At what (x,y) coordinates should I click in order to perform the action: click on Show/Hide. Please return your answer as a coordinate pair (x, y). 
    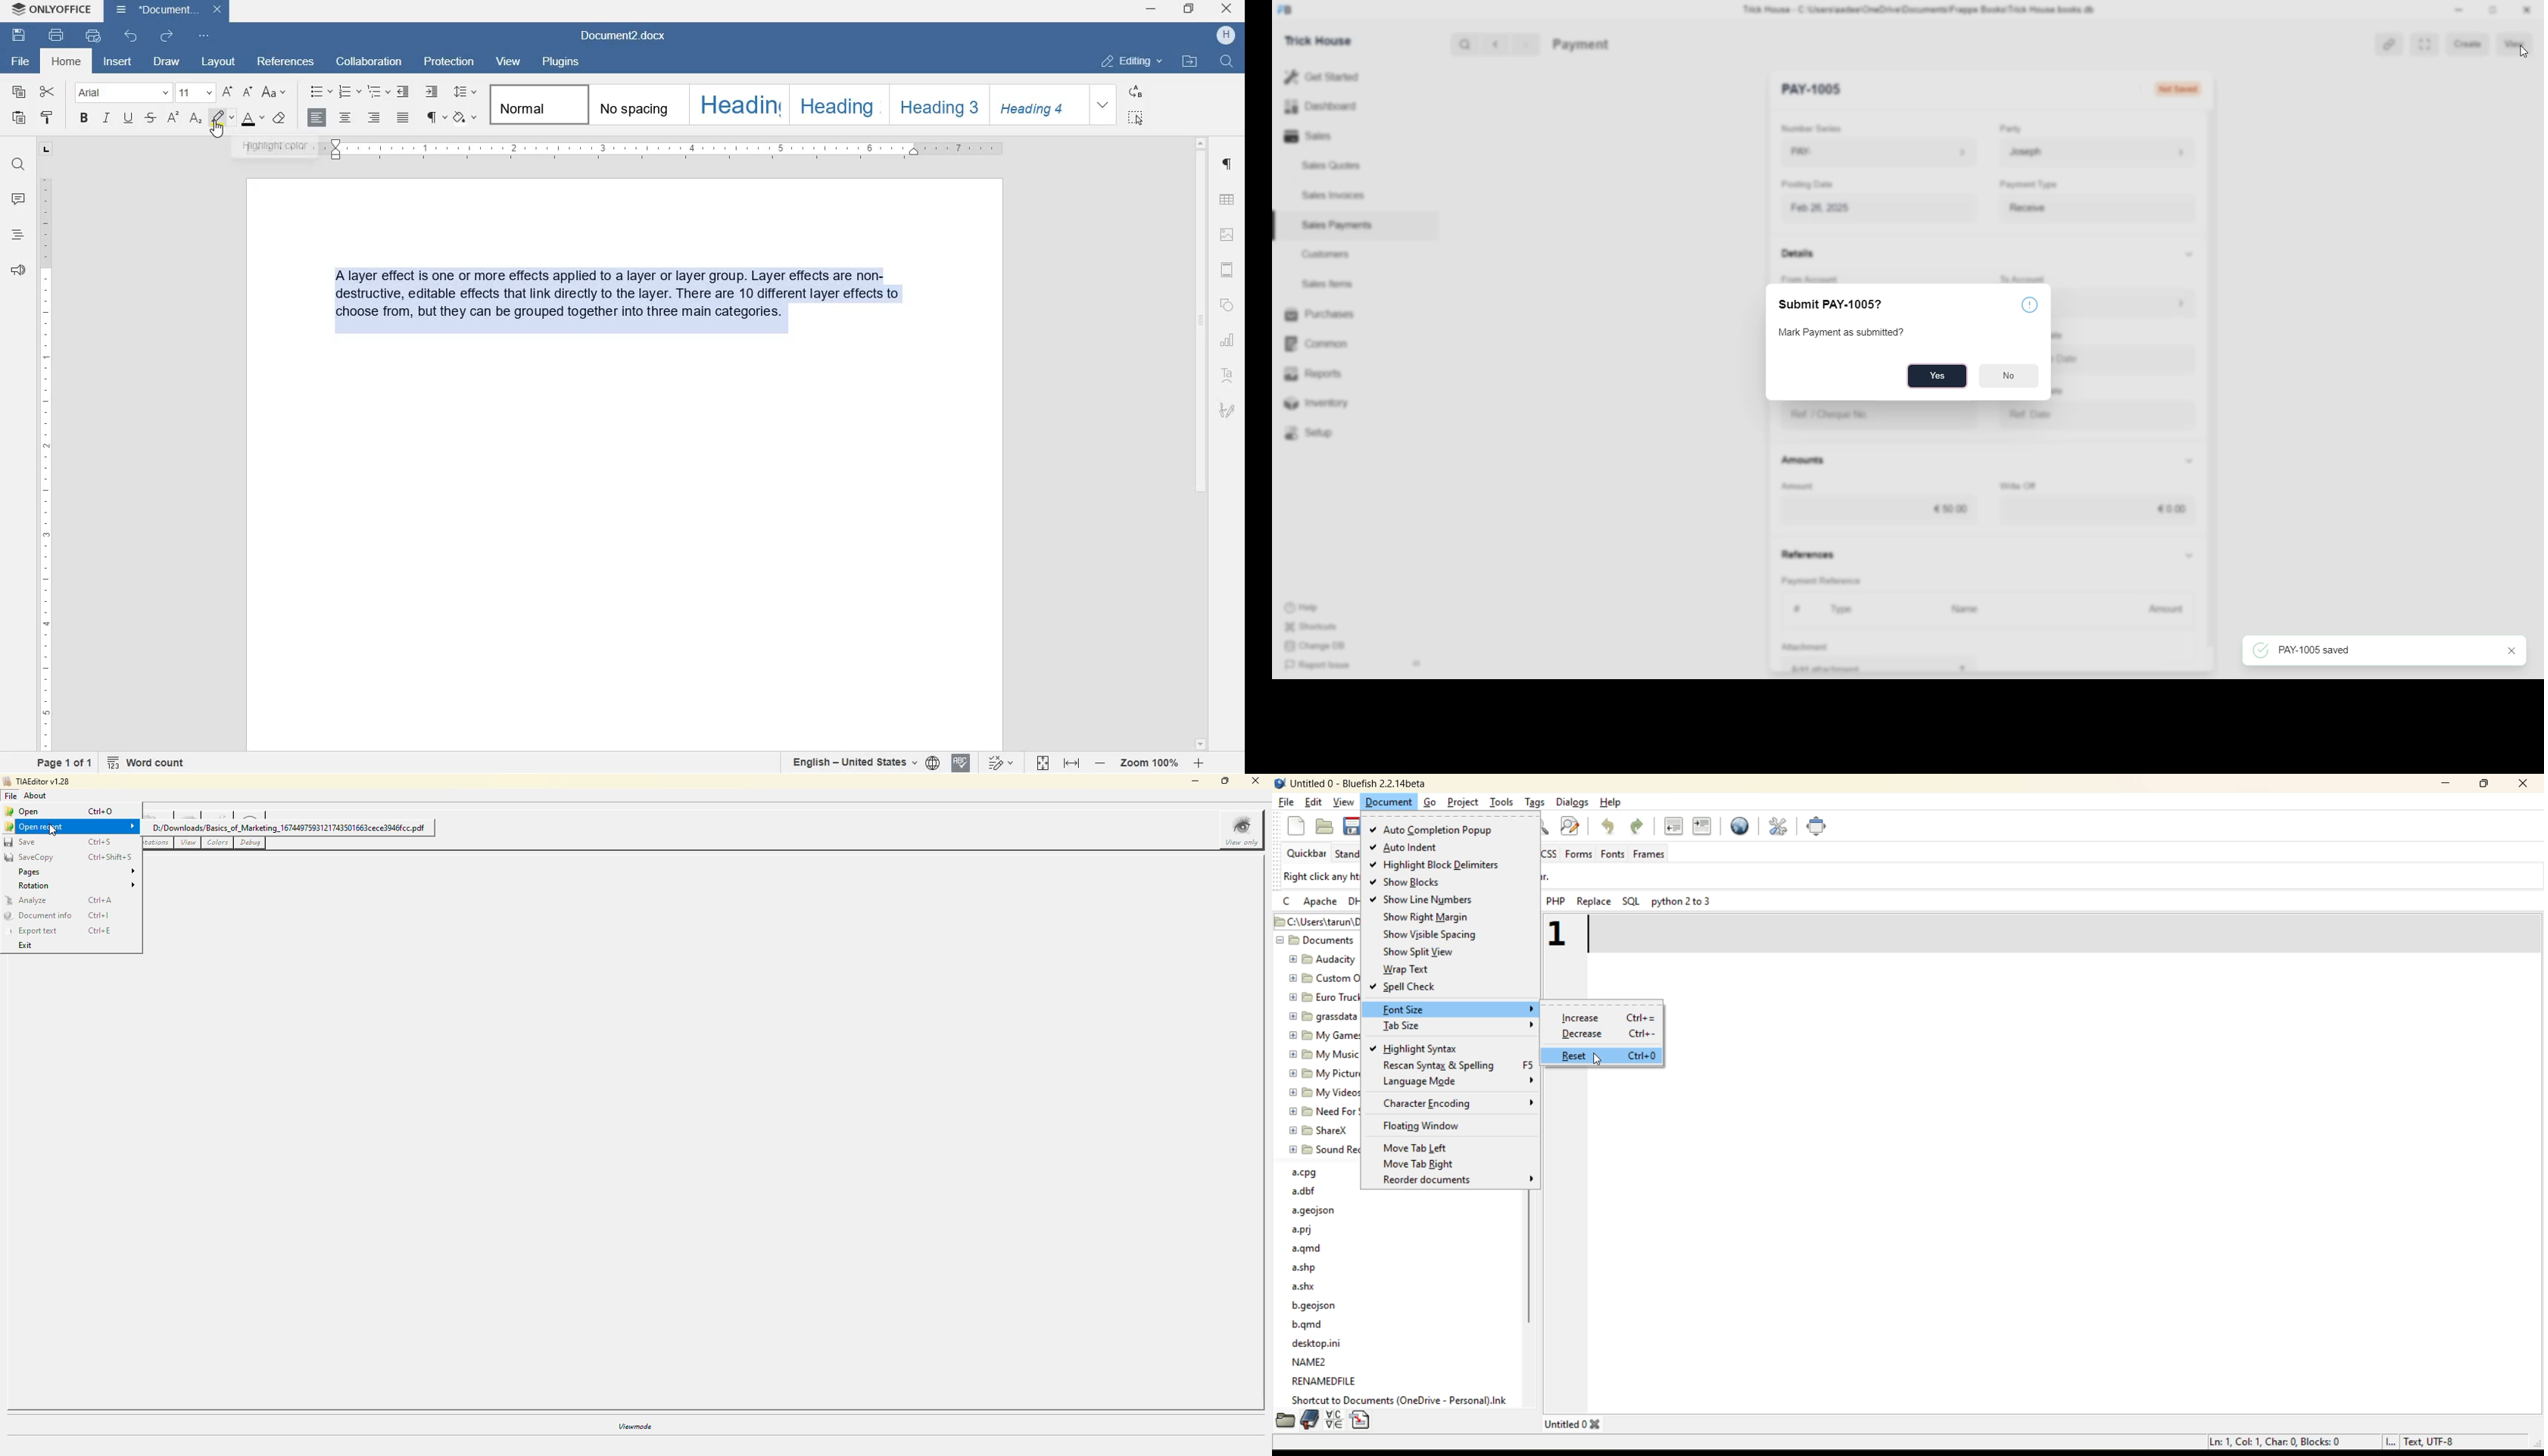
    Looking at the image, I should click on (2190, 557).